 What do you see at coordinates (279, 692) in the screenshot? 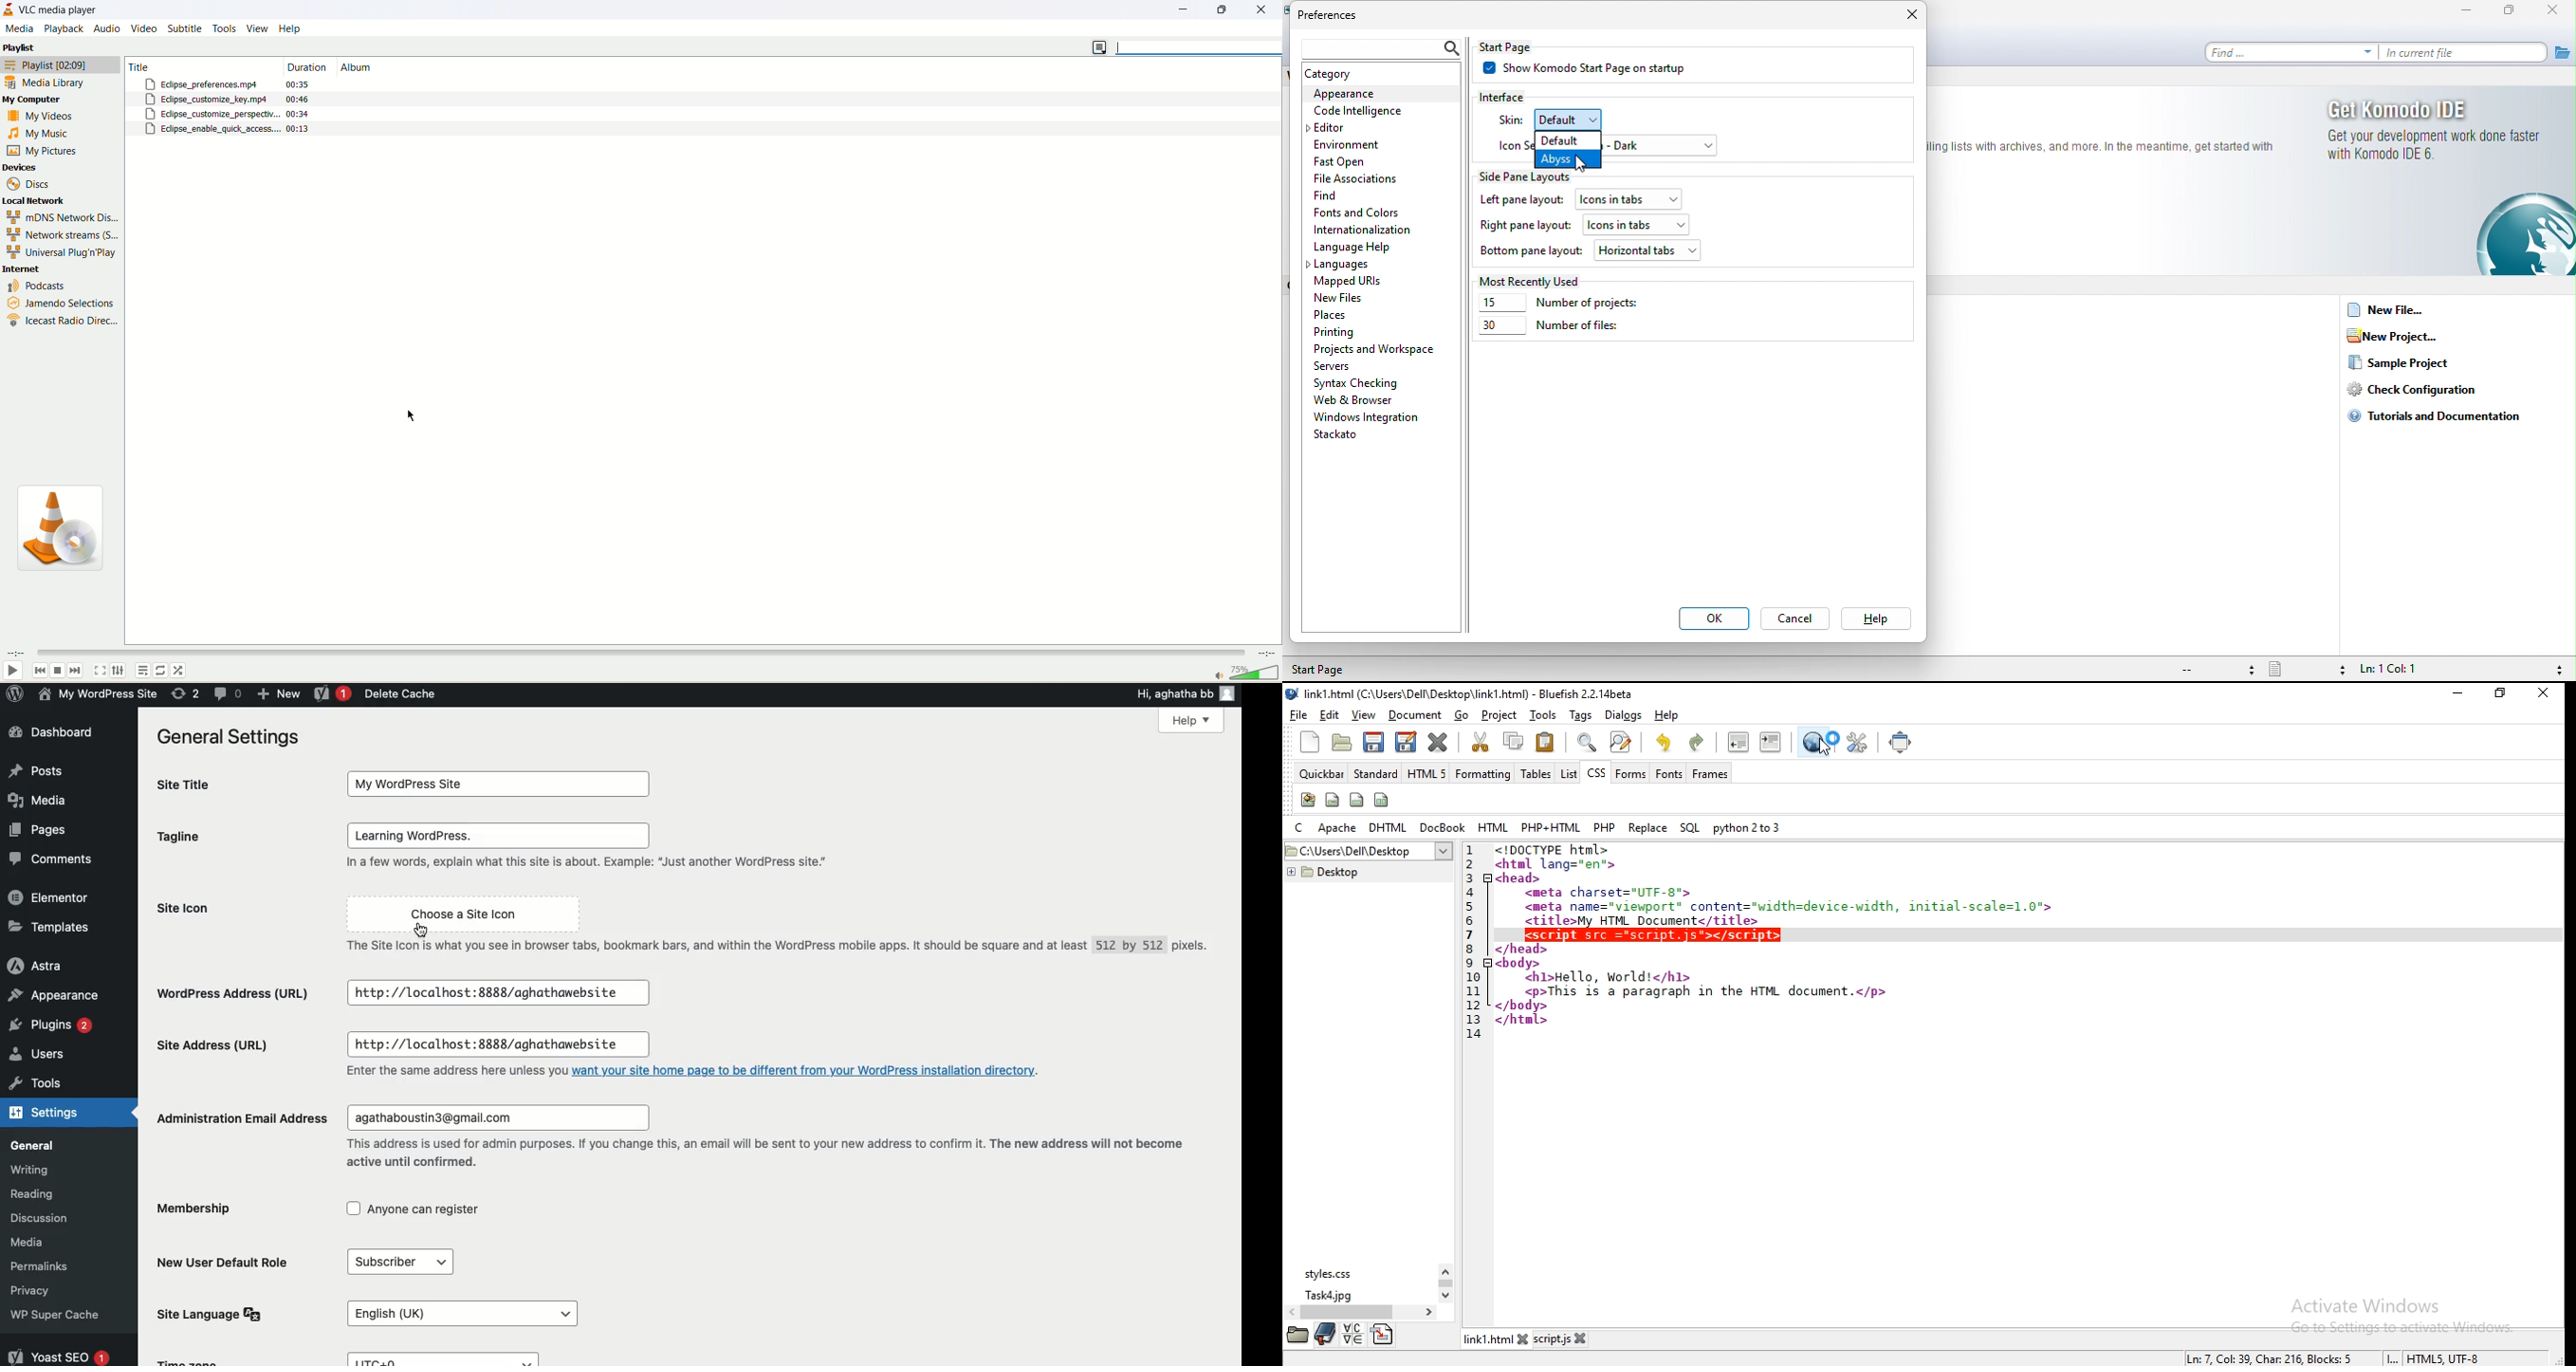
I see `New` at bounding box center [279, 692].